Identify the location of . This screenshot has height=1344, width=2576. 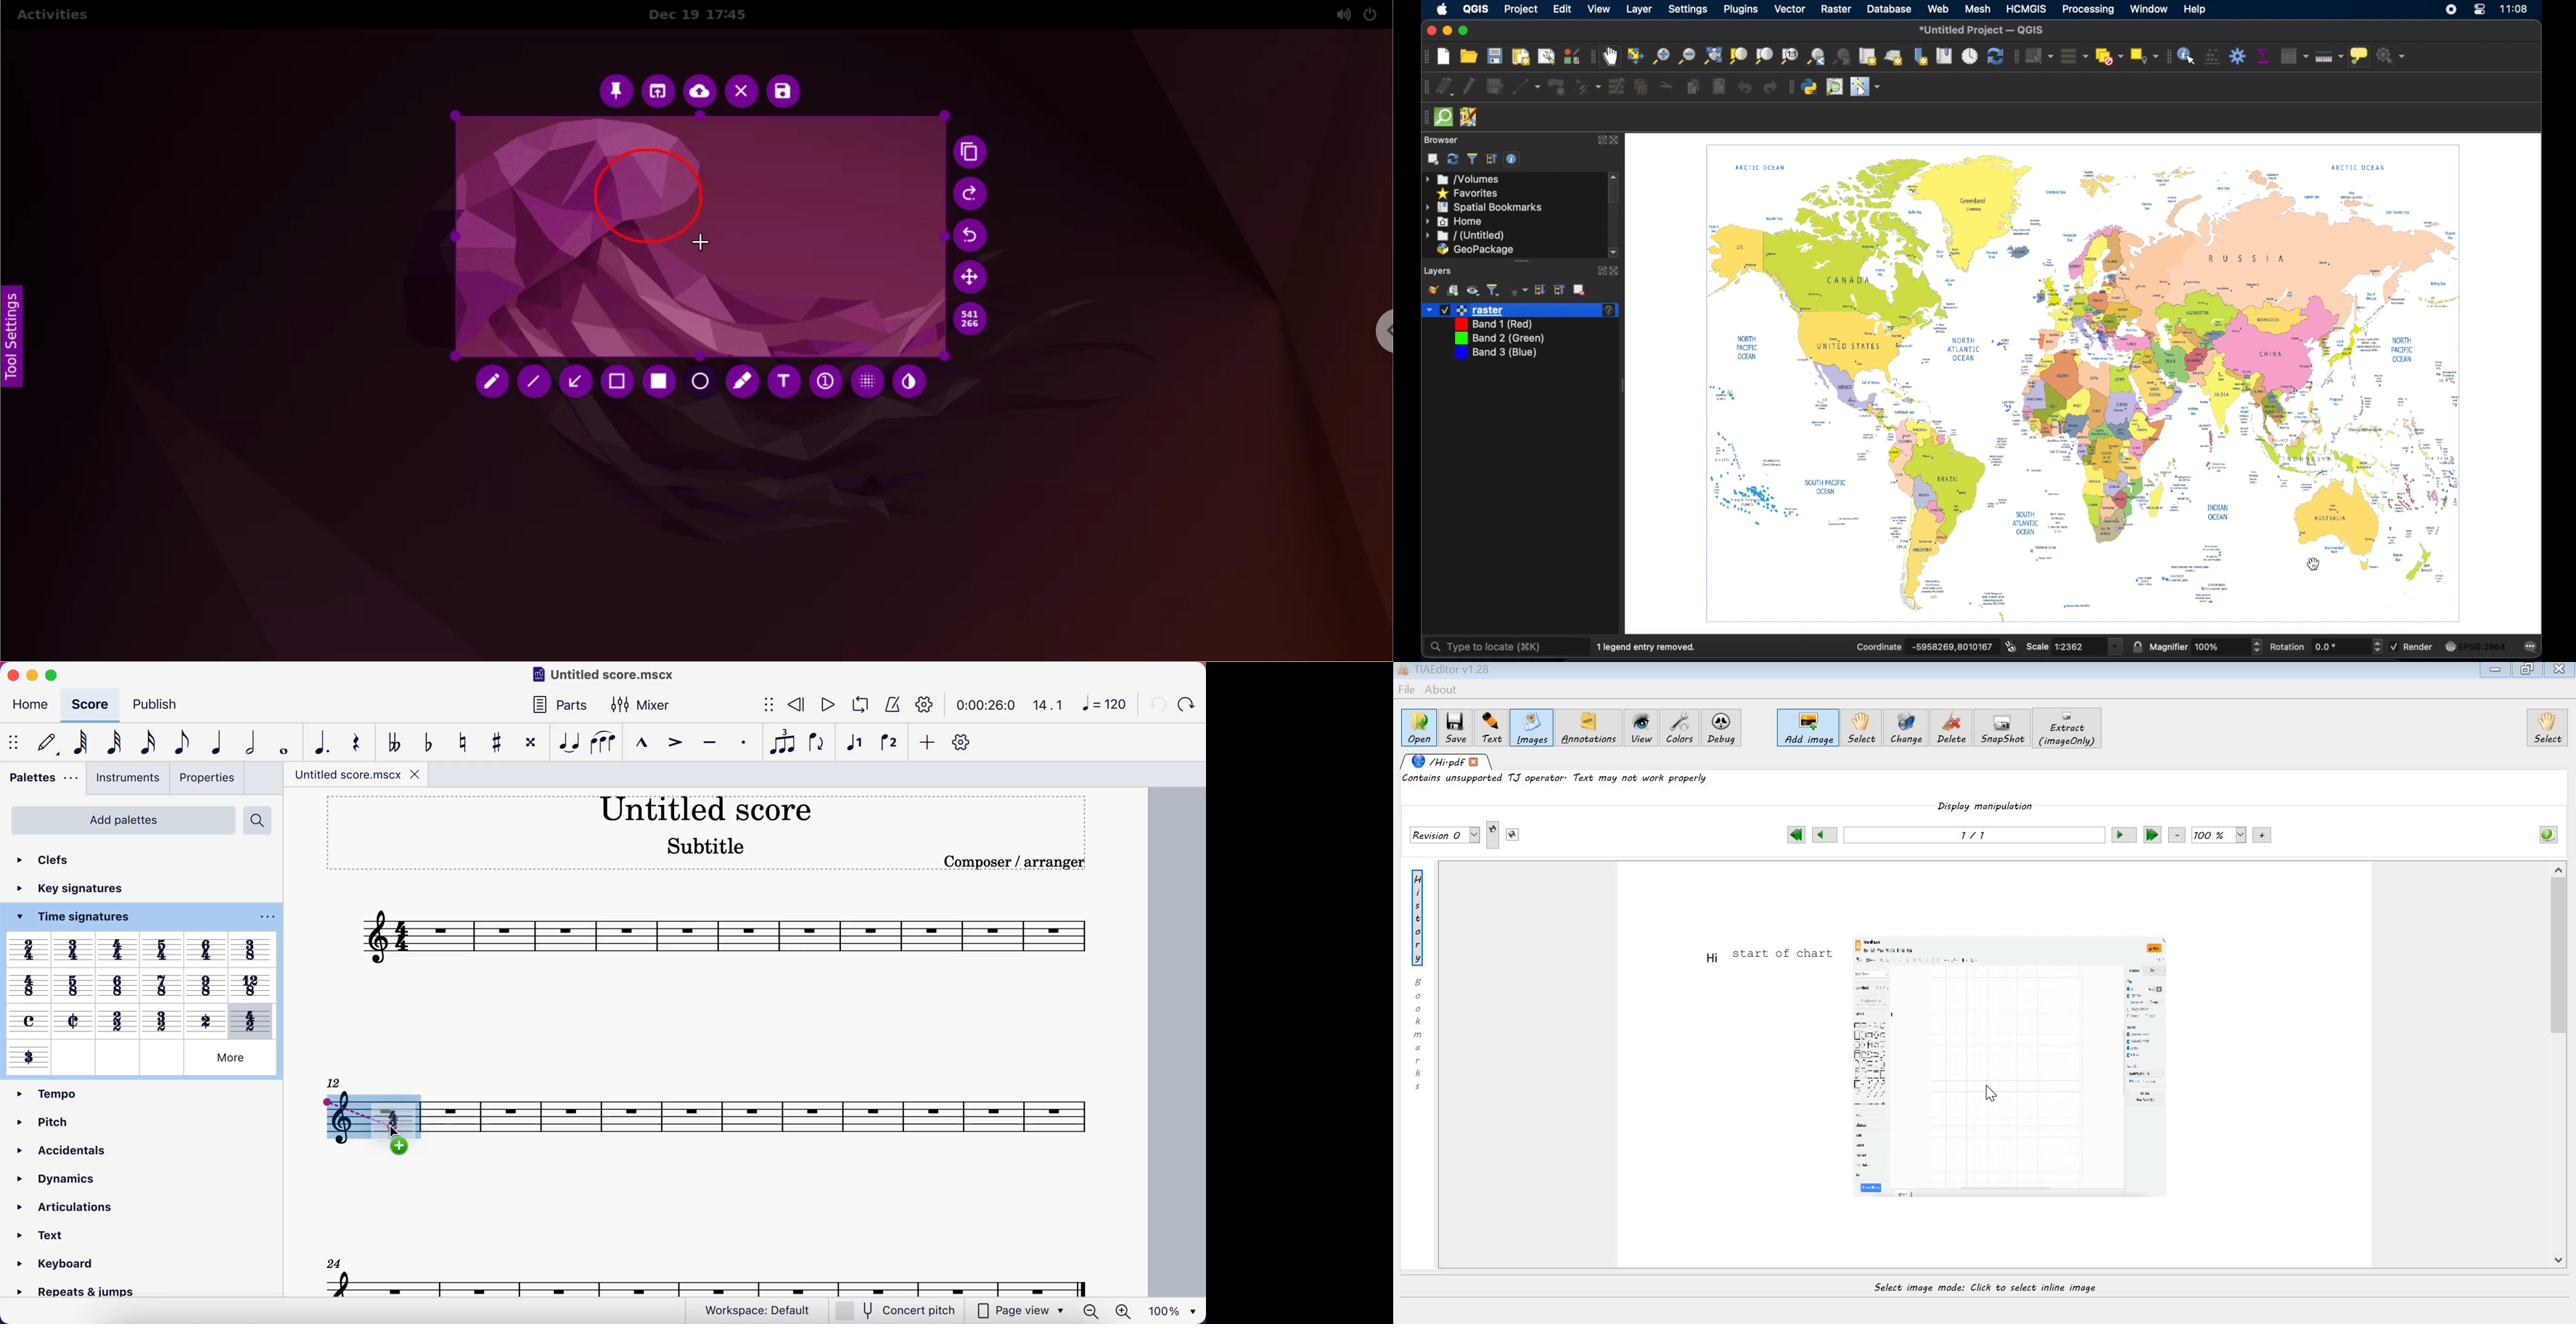
(163, 950).